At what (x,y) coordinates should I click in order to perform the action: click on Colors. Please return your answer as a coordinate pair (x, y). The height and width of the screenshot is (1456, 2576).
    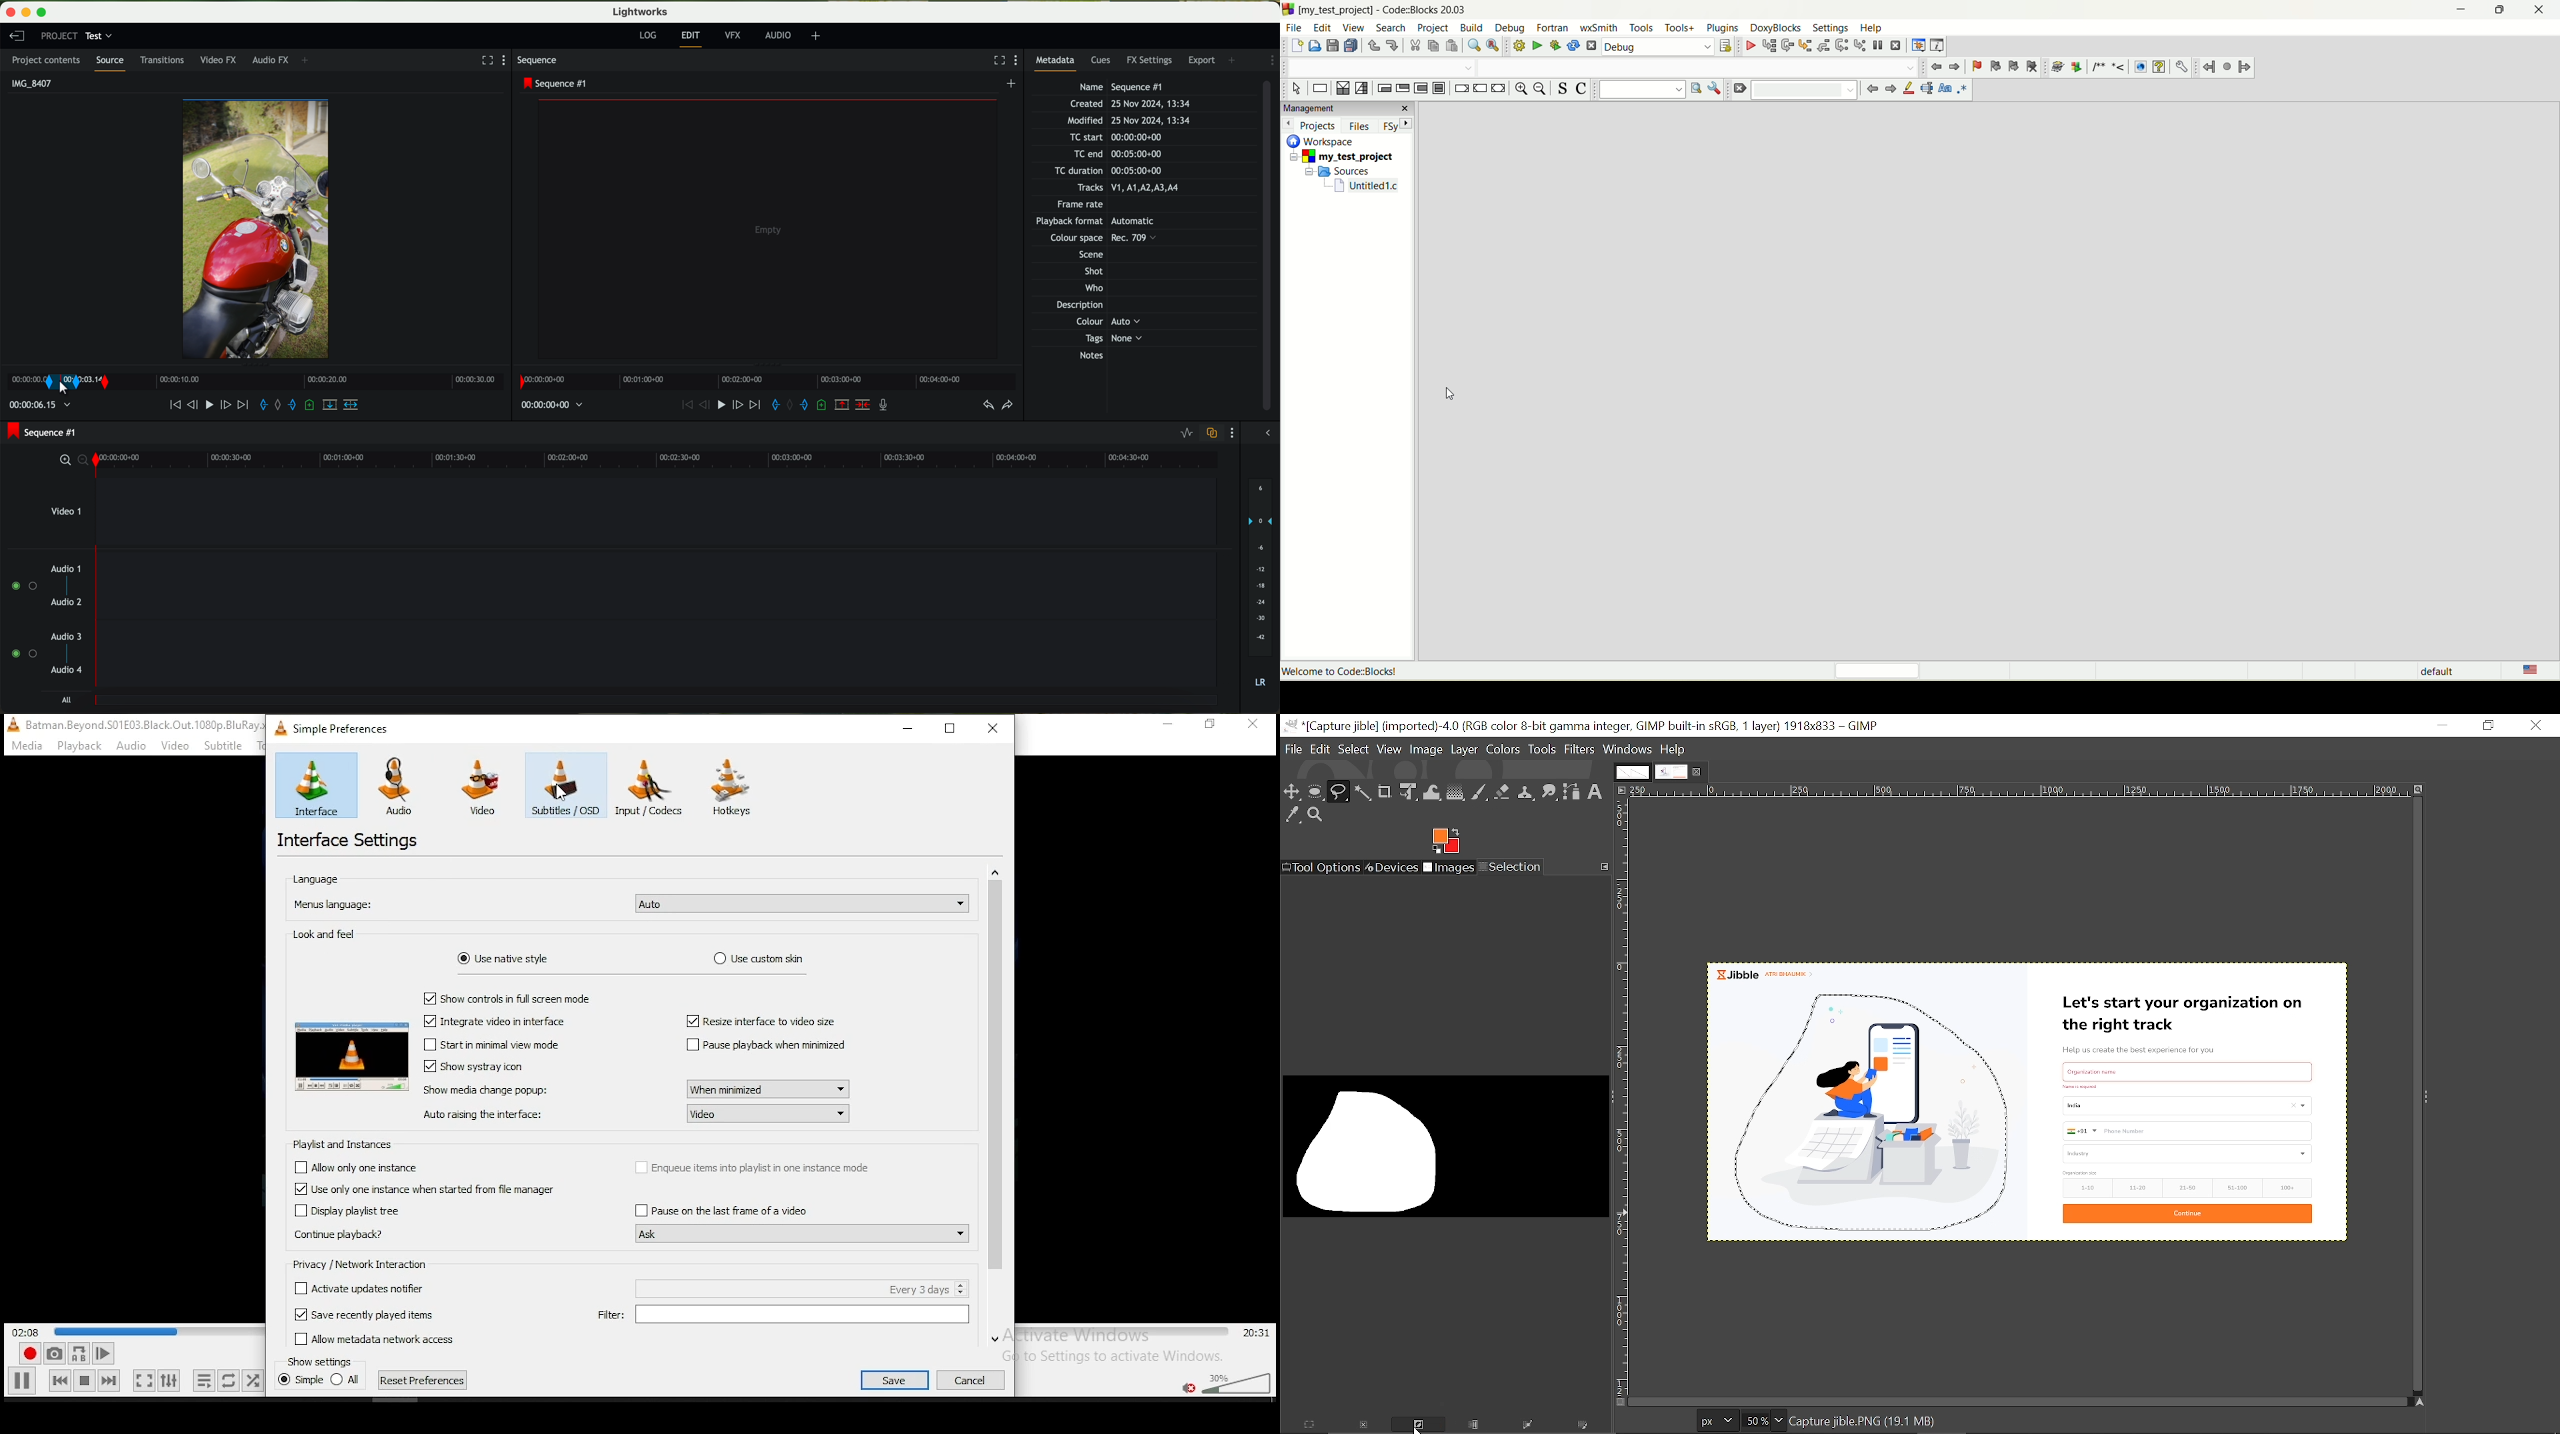
    Looking at the image, I should click on (1504, 749).